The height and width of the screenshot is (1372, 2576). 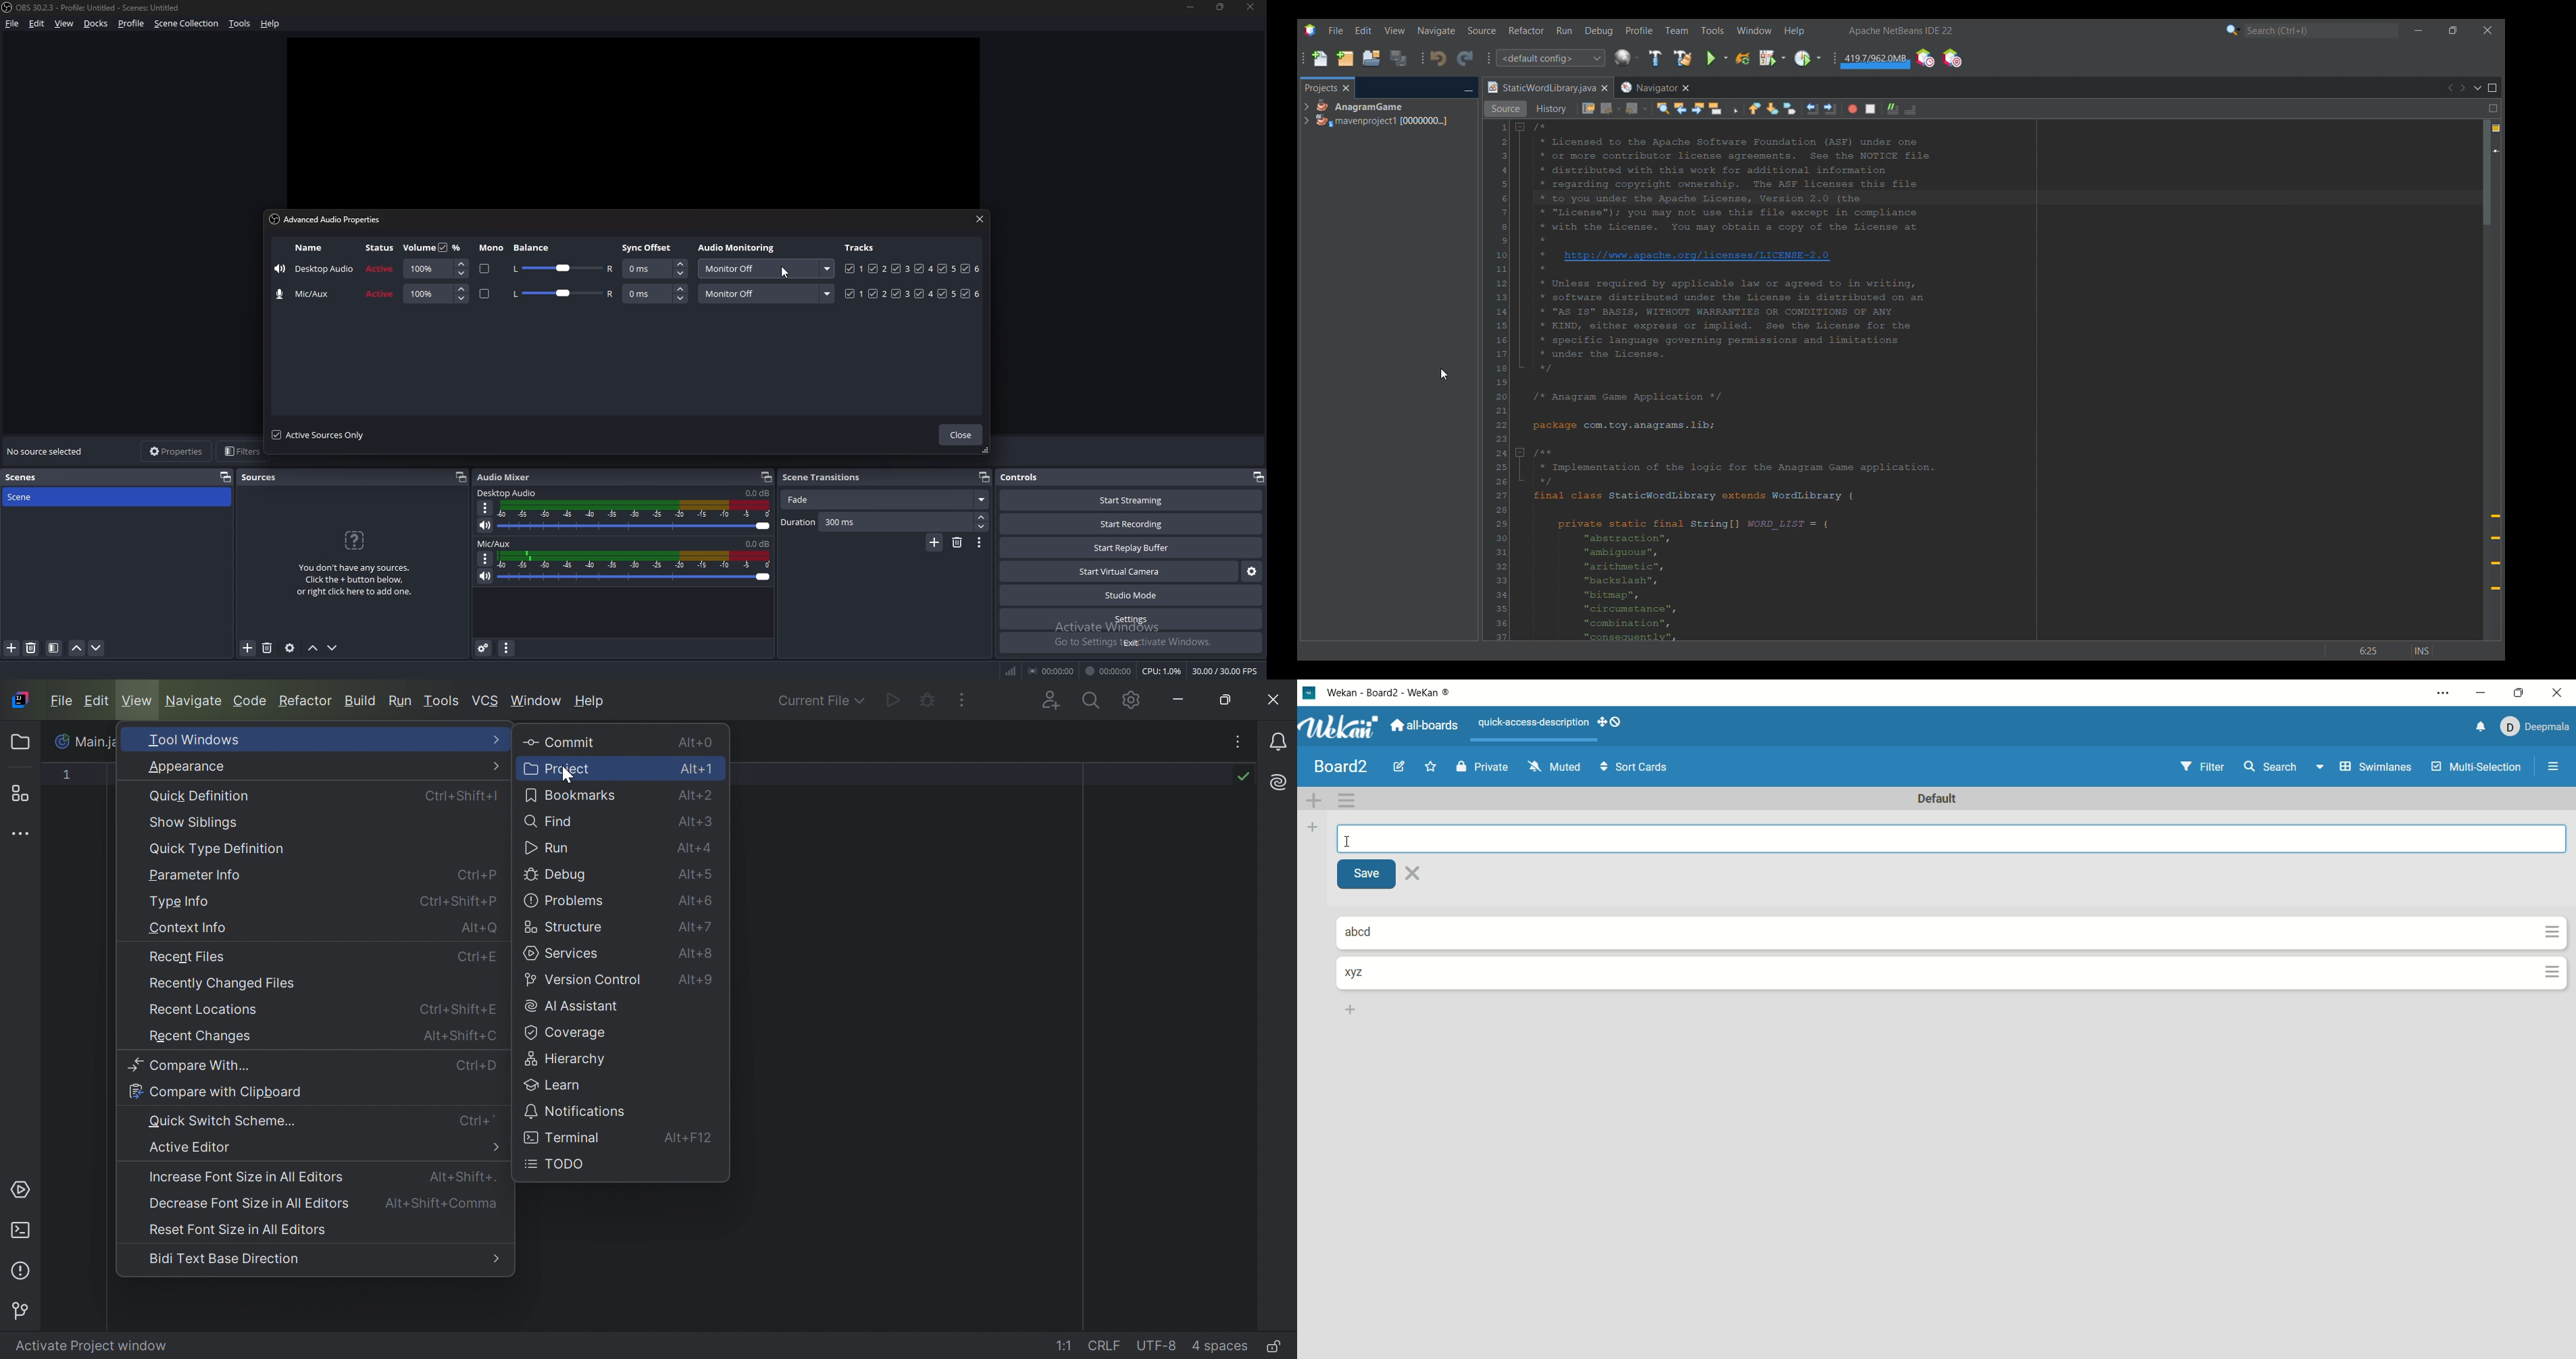 What do you see at coordinates (479, 1121) in the screenshot?
I see `Ctrl+`` at bounding box center [479, 1121].